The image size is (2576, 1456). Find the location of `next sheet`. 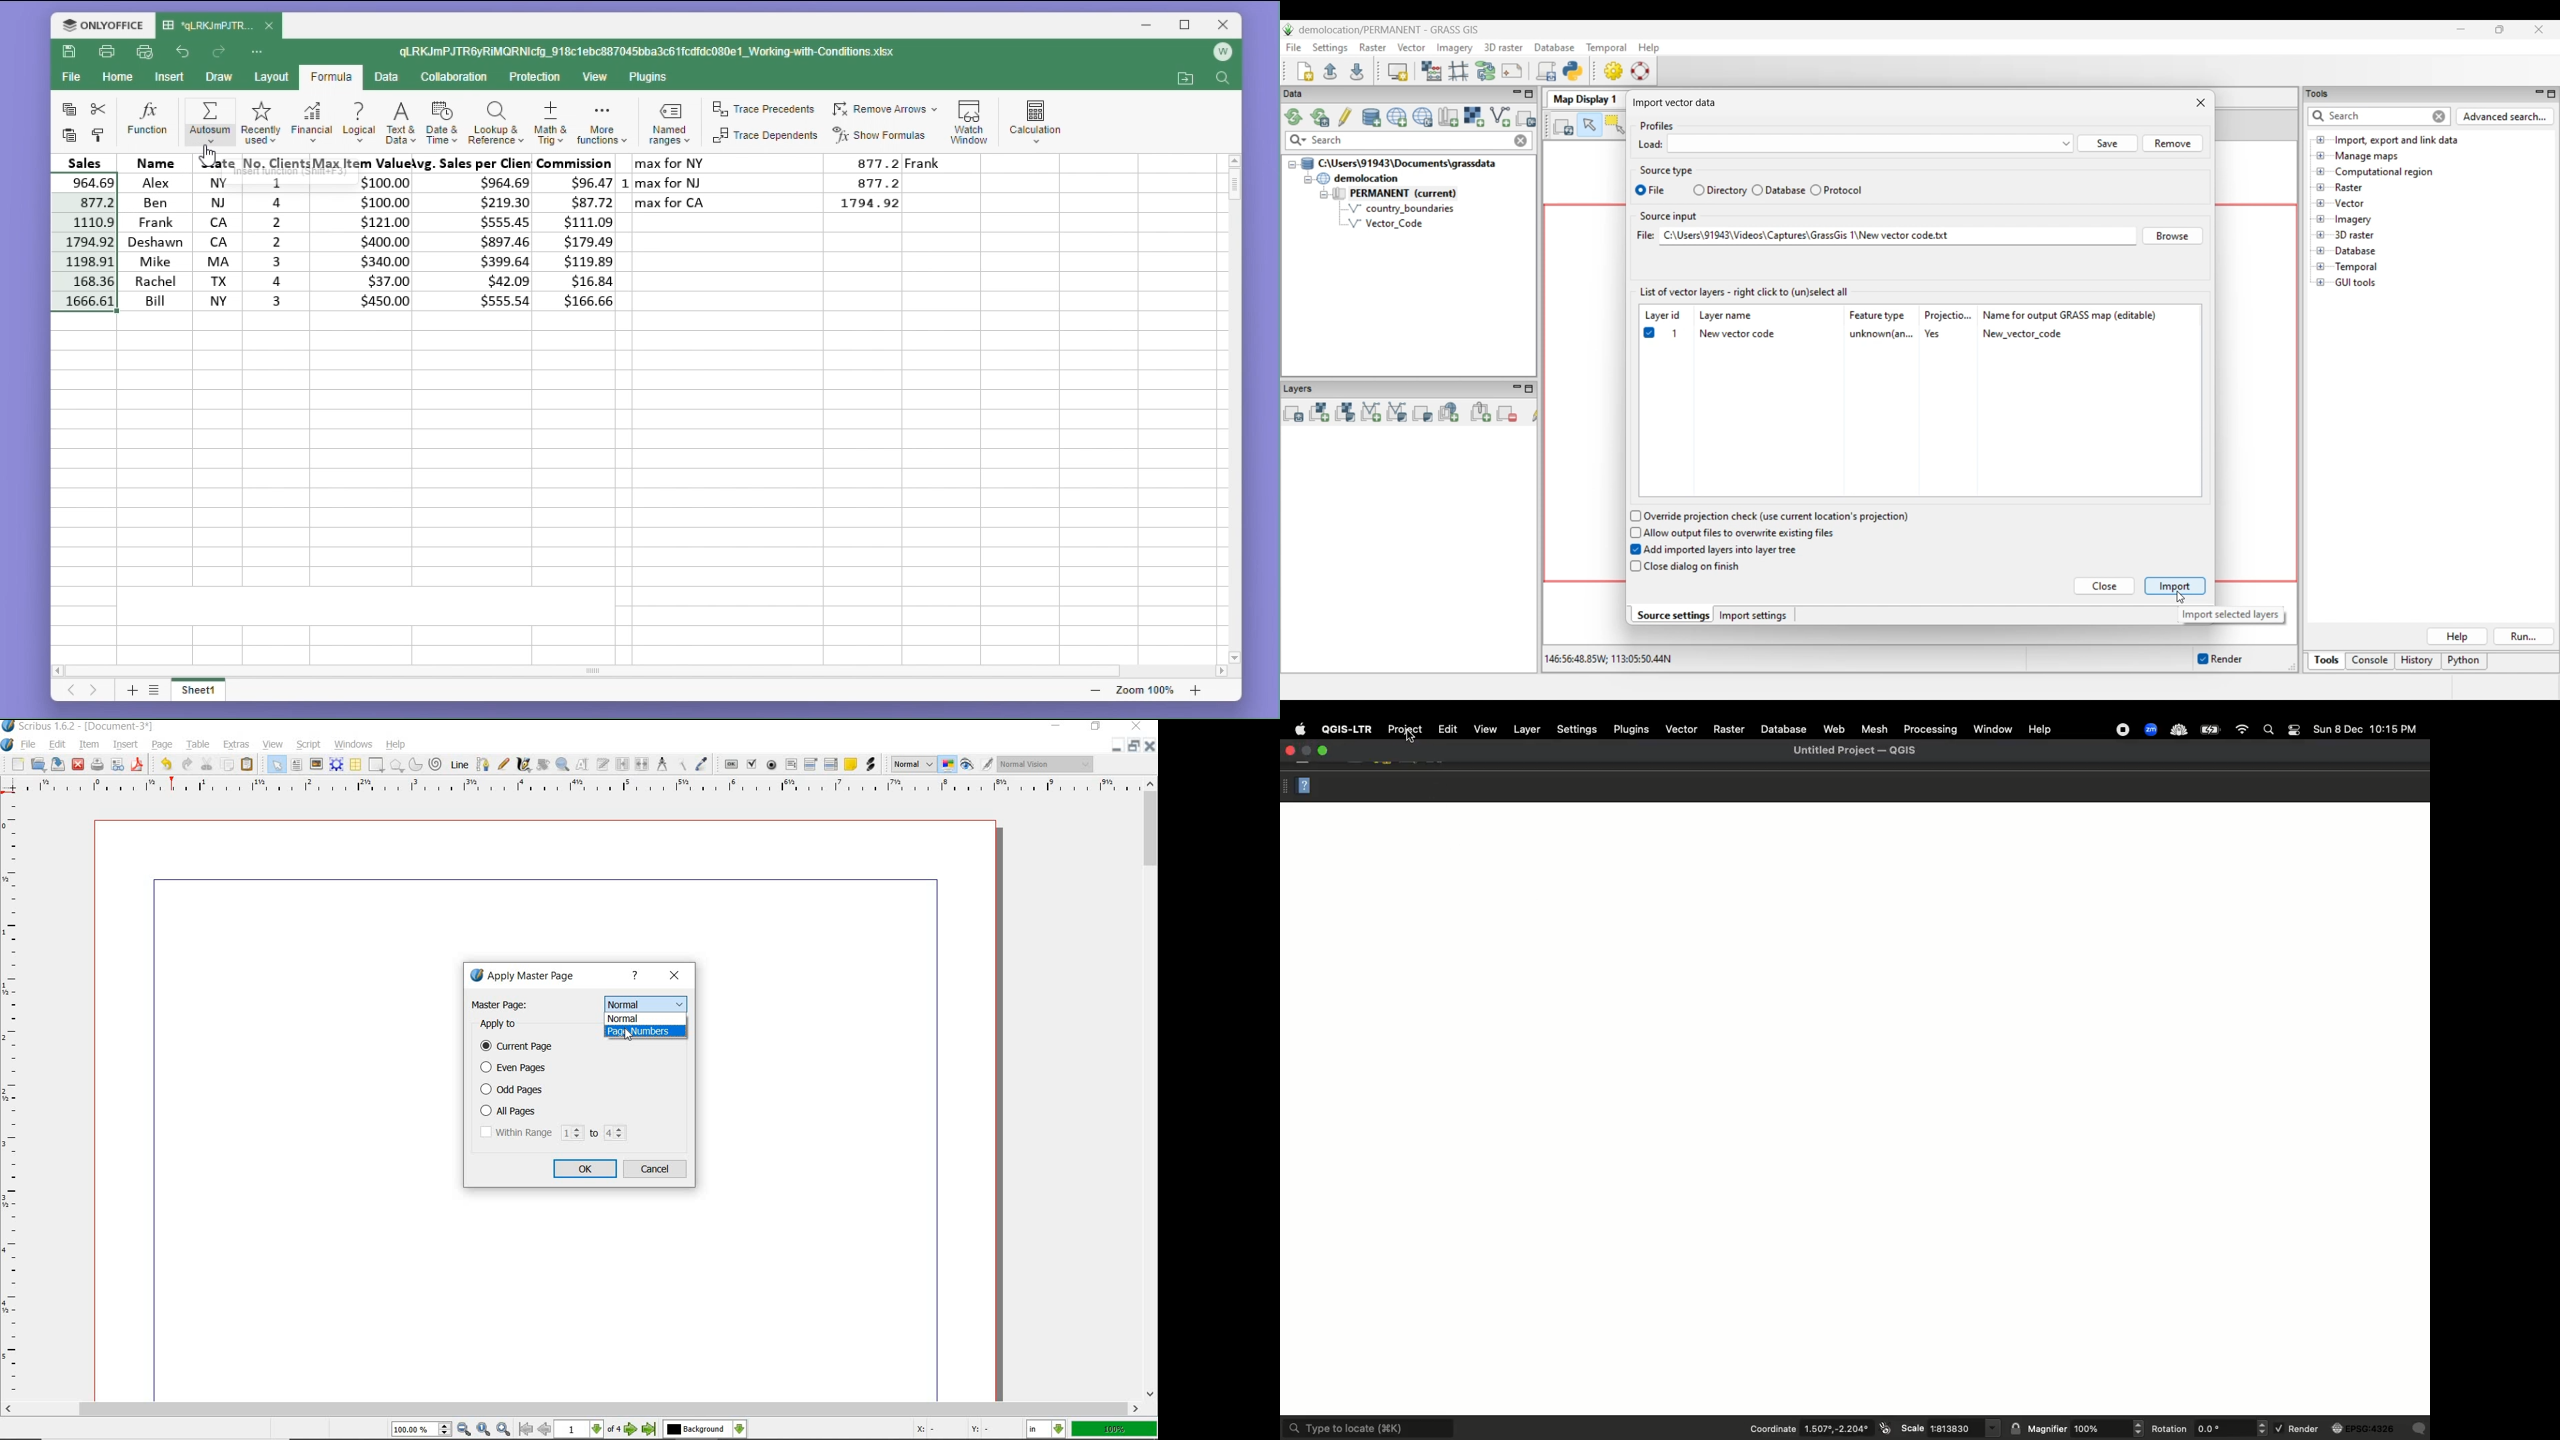

next sheet is located at coordinates (93, 692).